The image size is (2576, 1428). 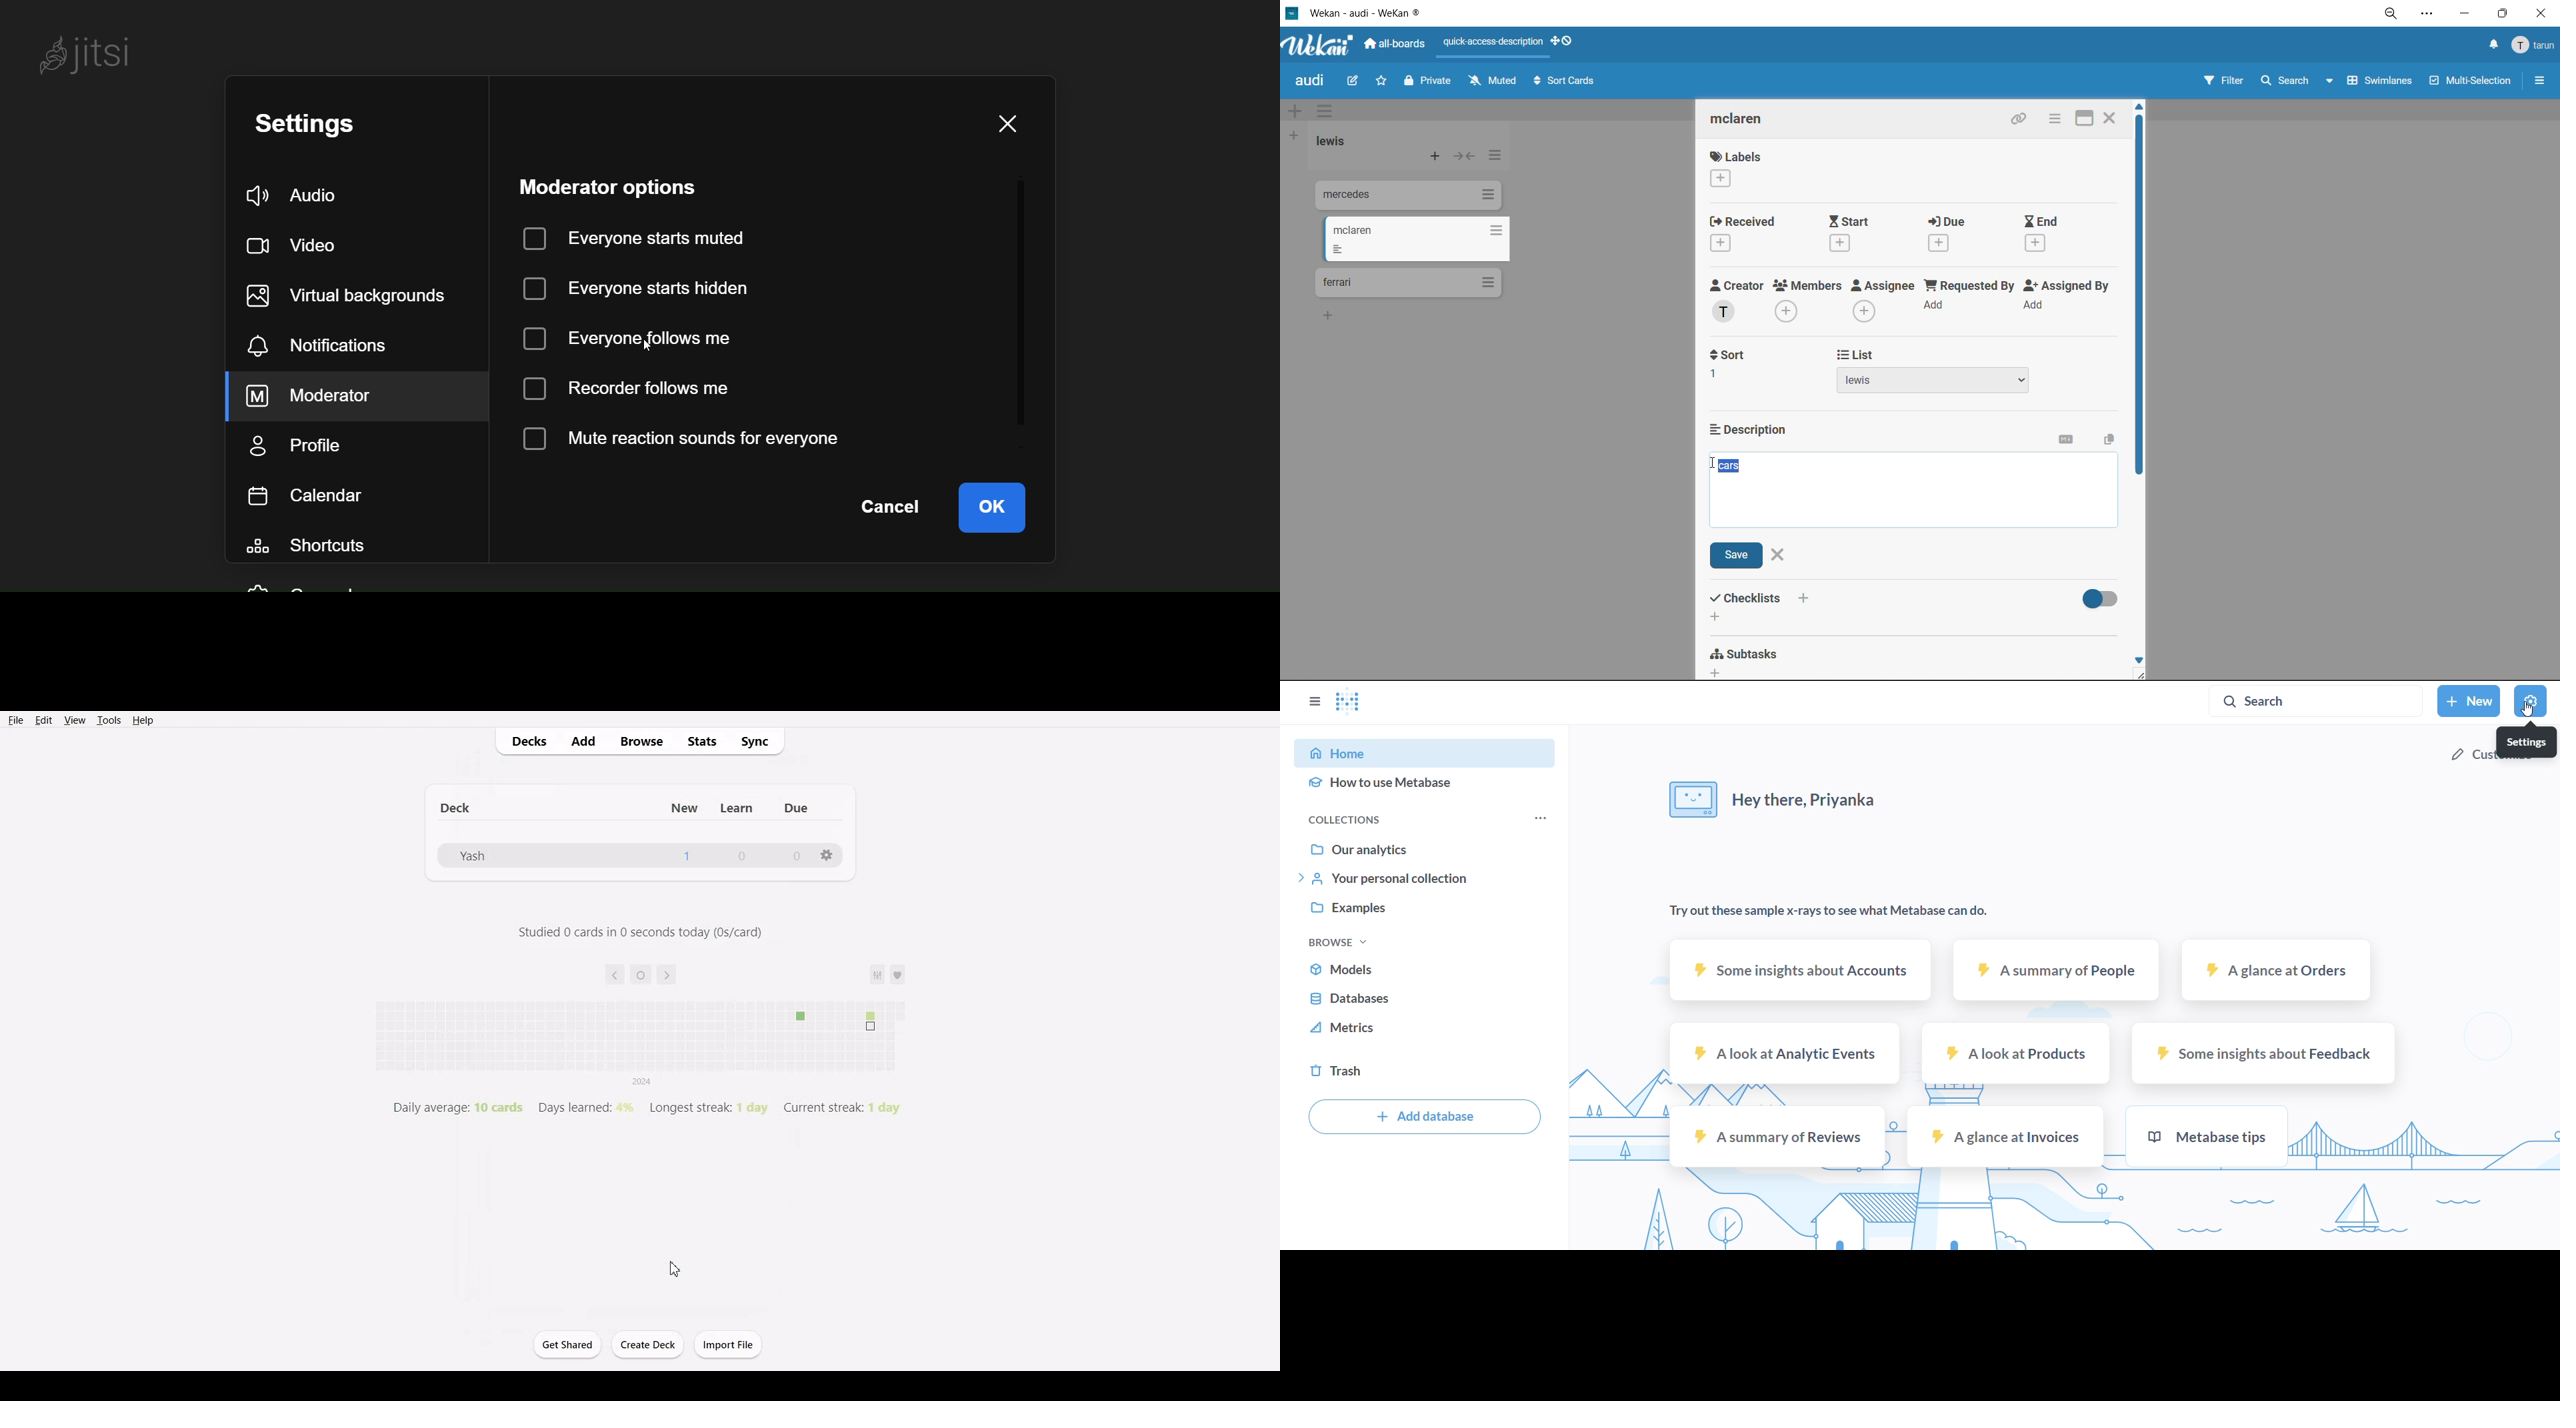 I want to click on assignee, so click(x=1883, y=301).